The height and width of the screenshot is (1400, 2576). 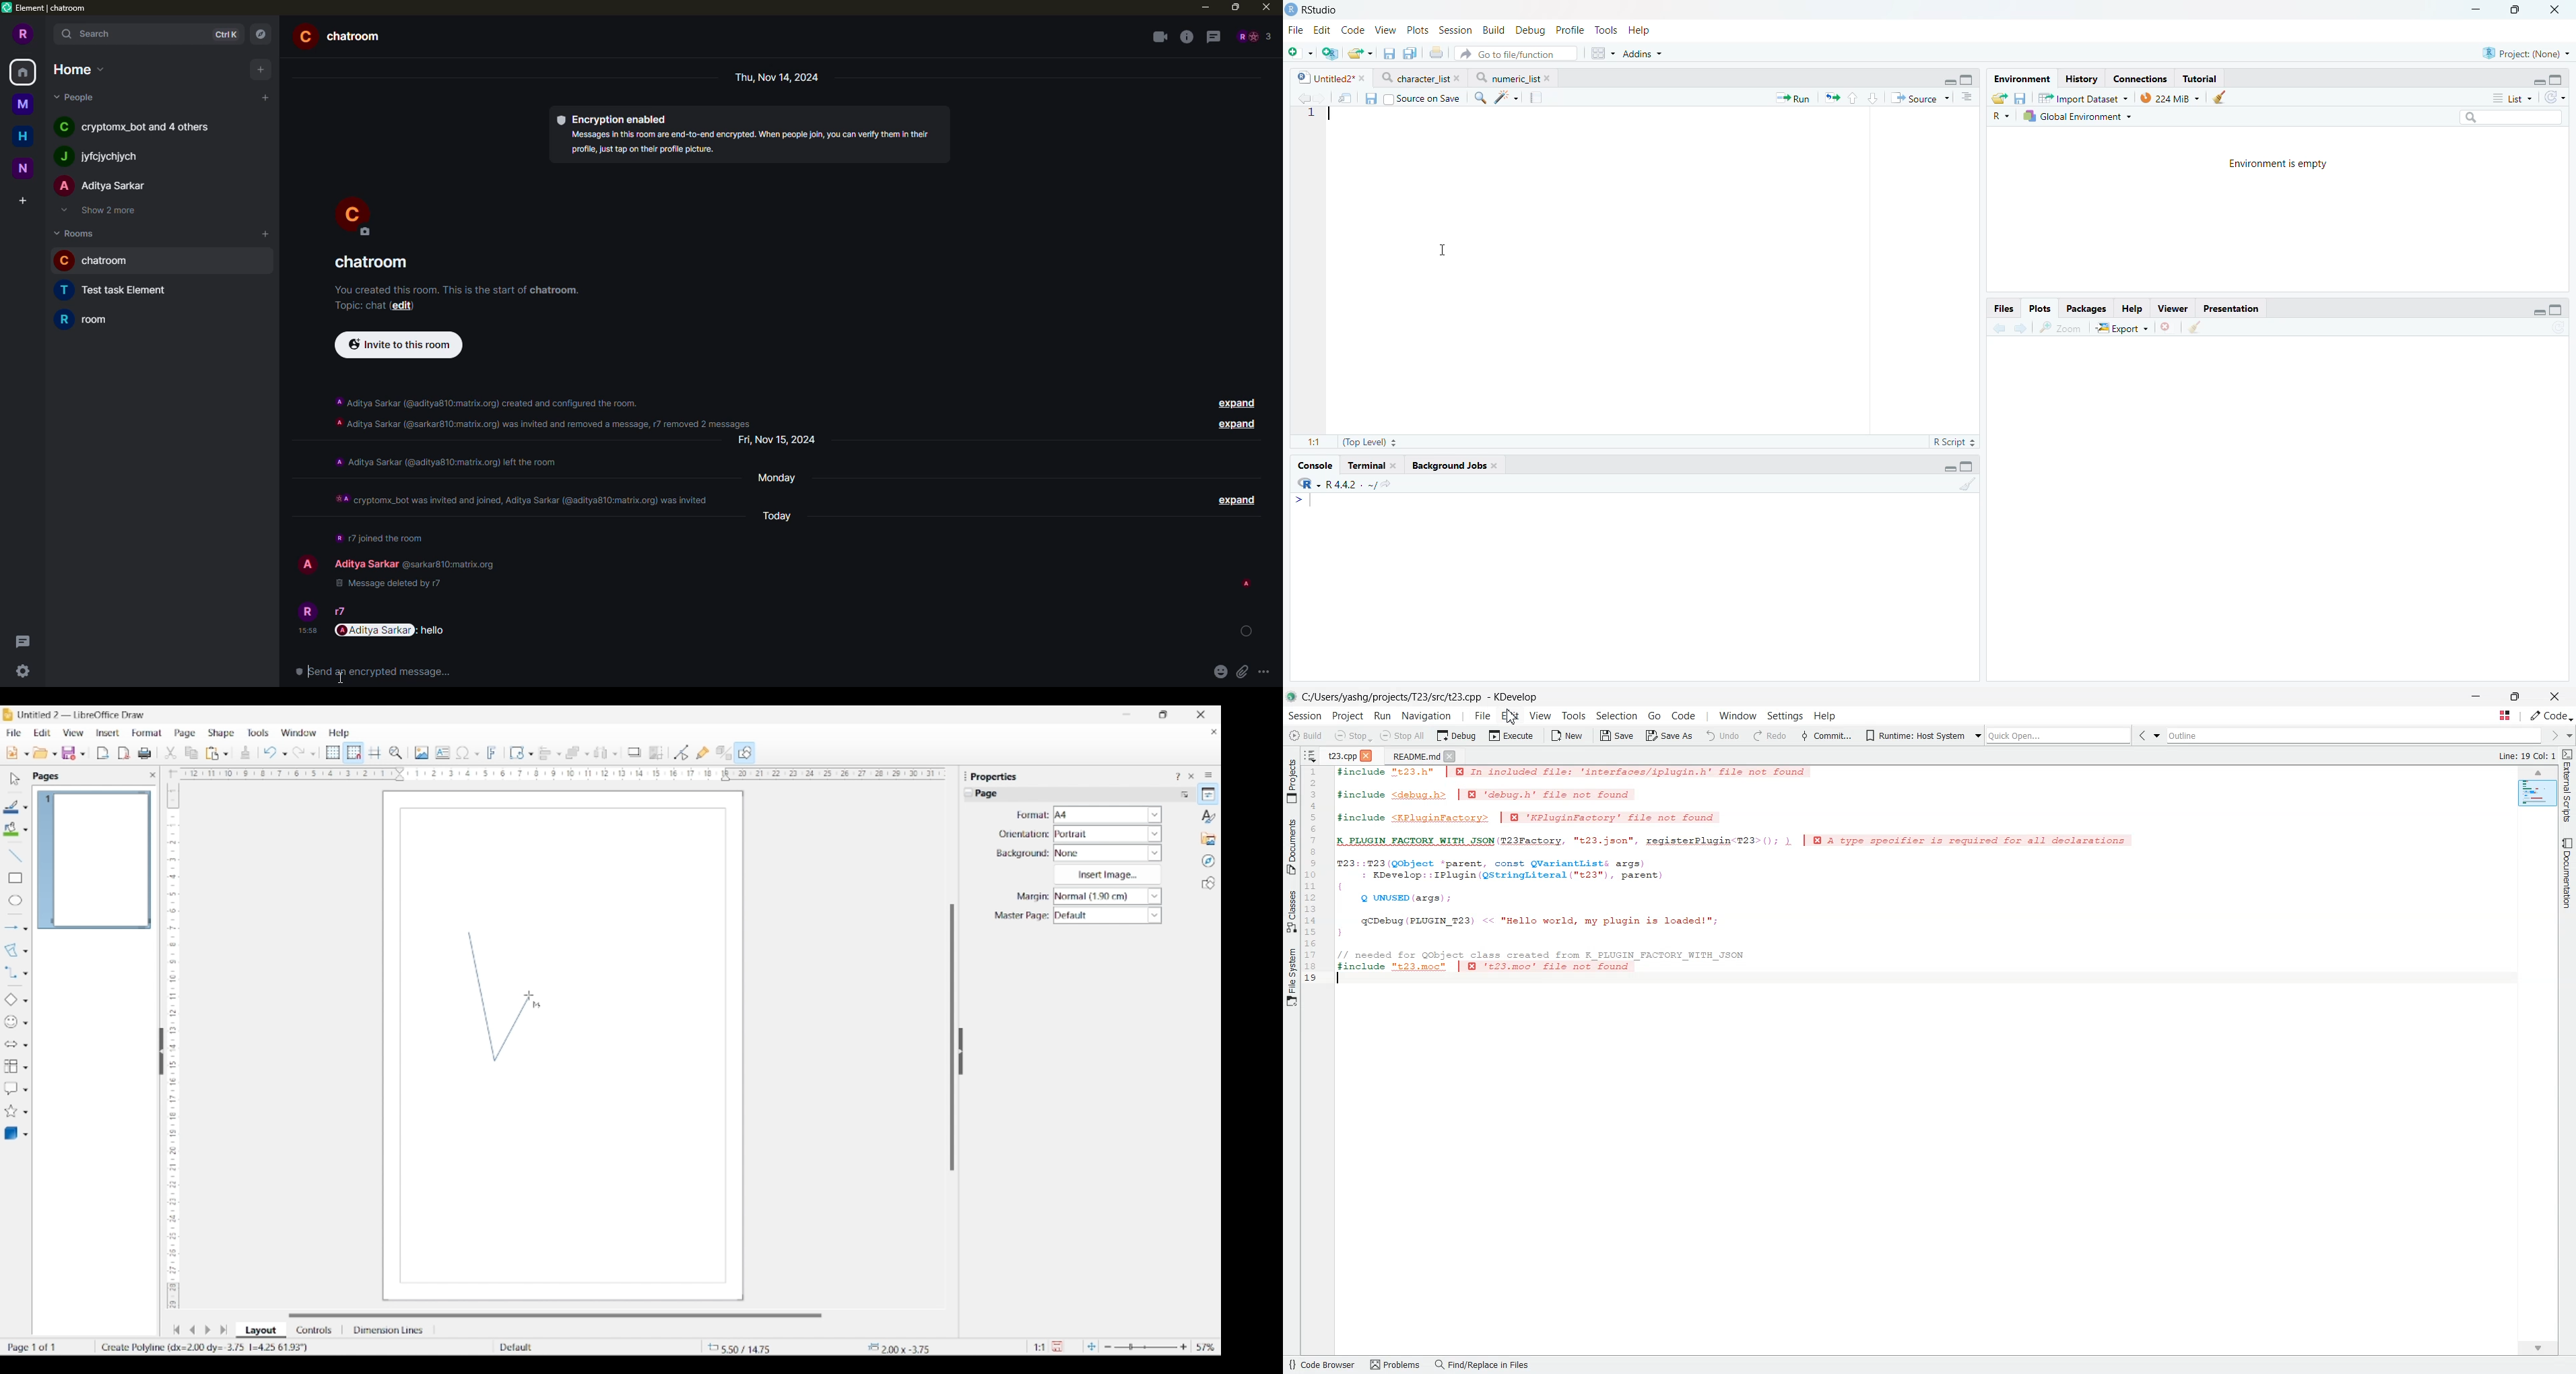 What do you see at coordinates (1108, 1347) in the screenshot?
I see `Zoom out` at bounding box center [1108, 1347].